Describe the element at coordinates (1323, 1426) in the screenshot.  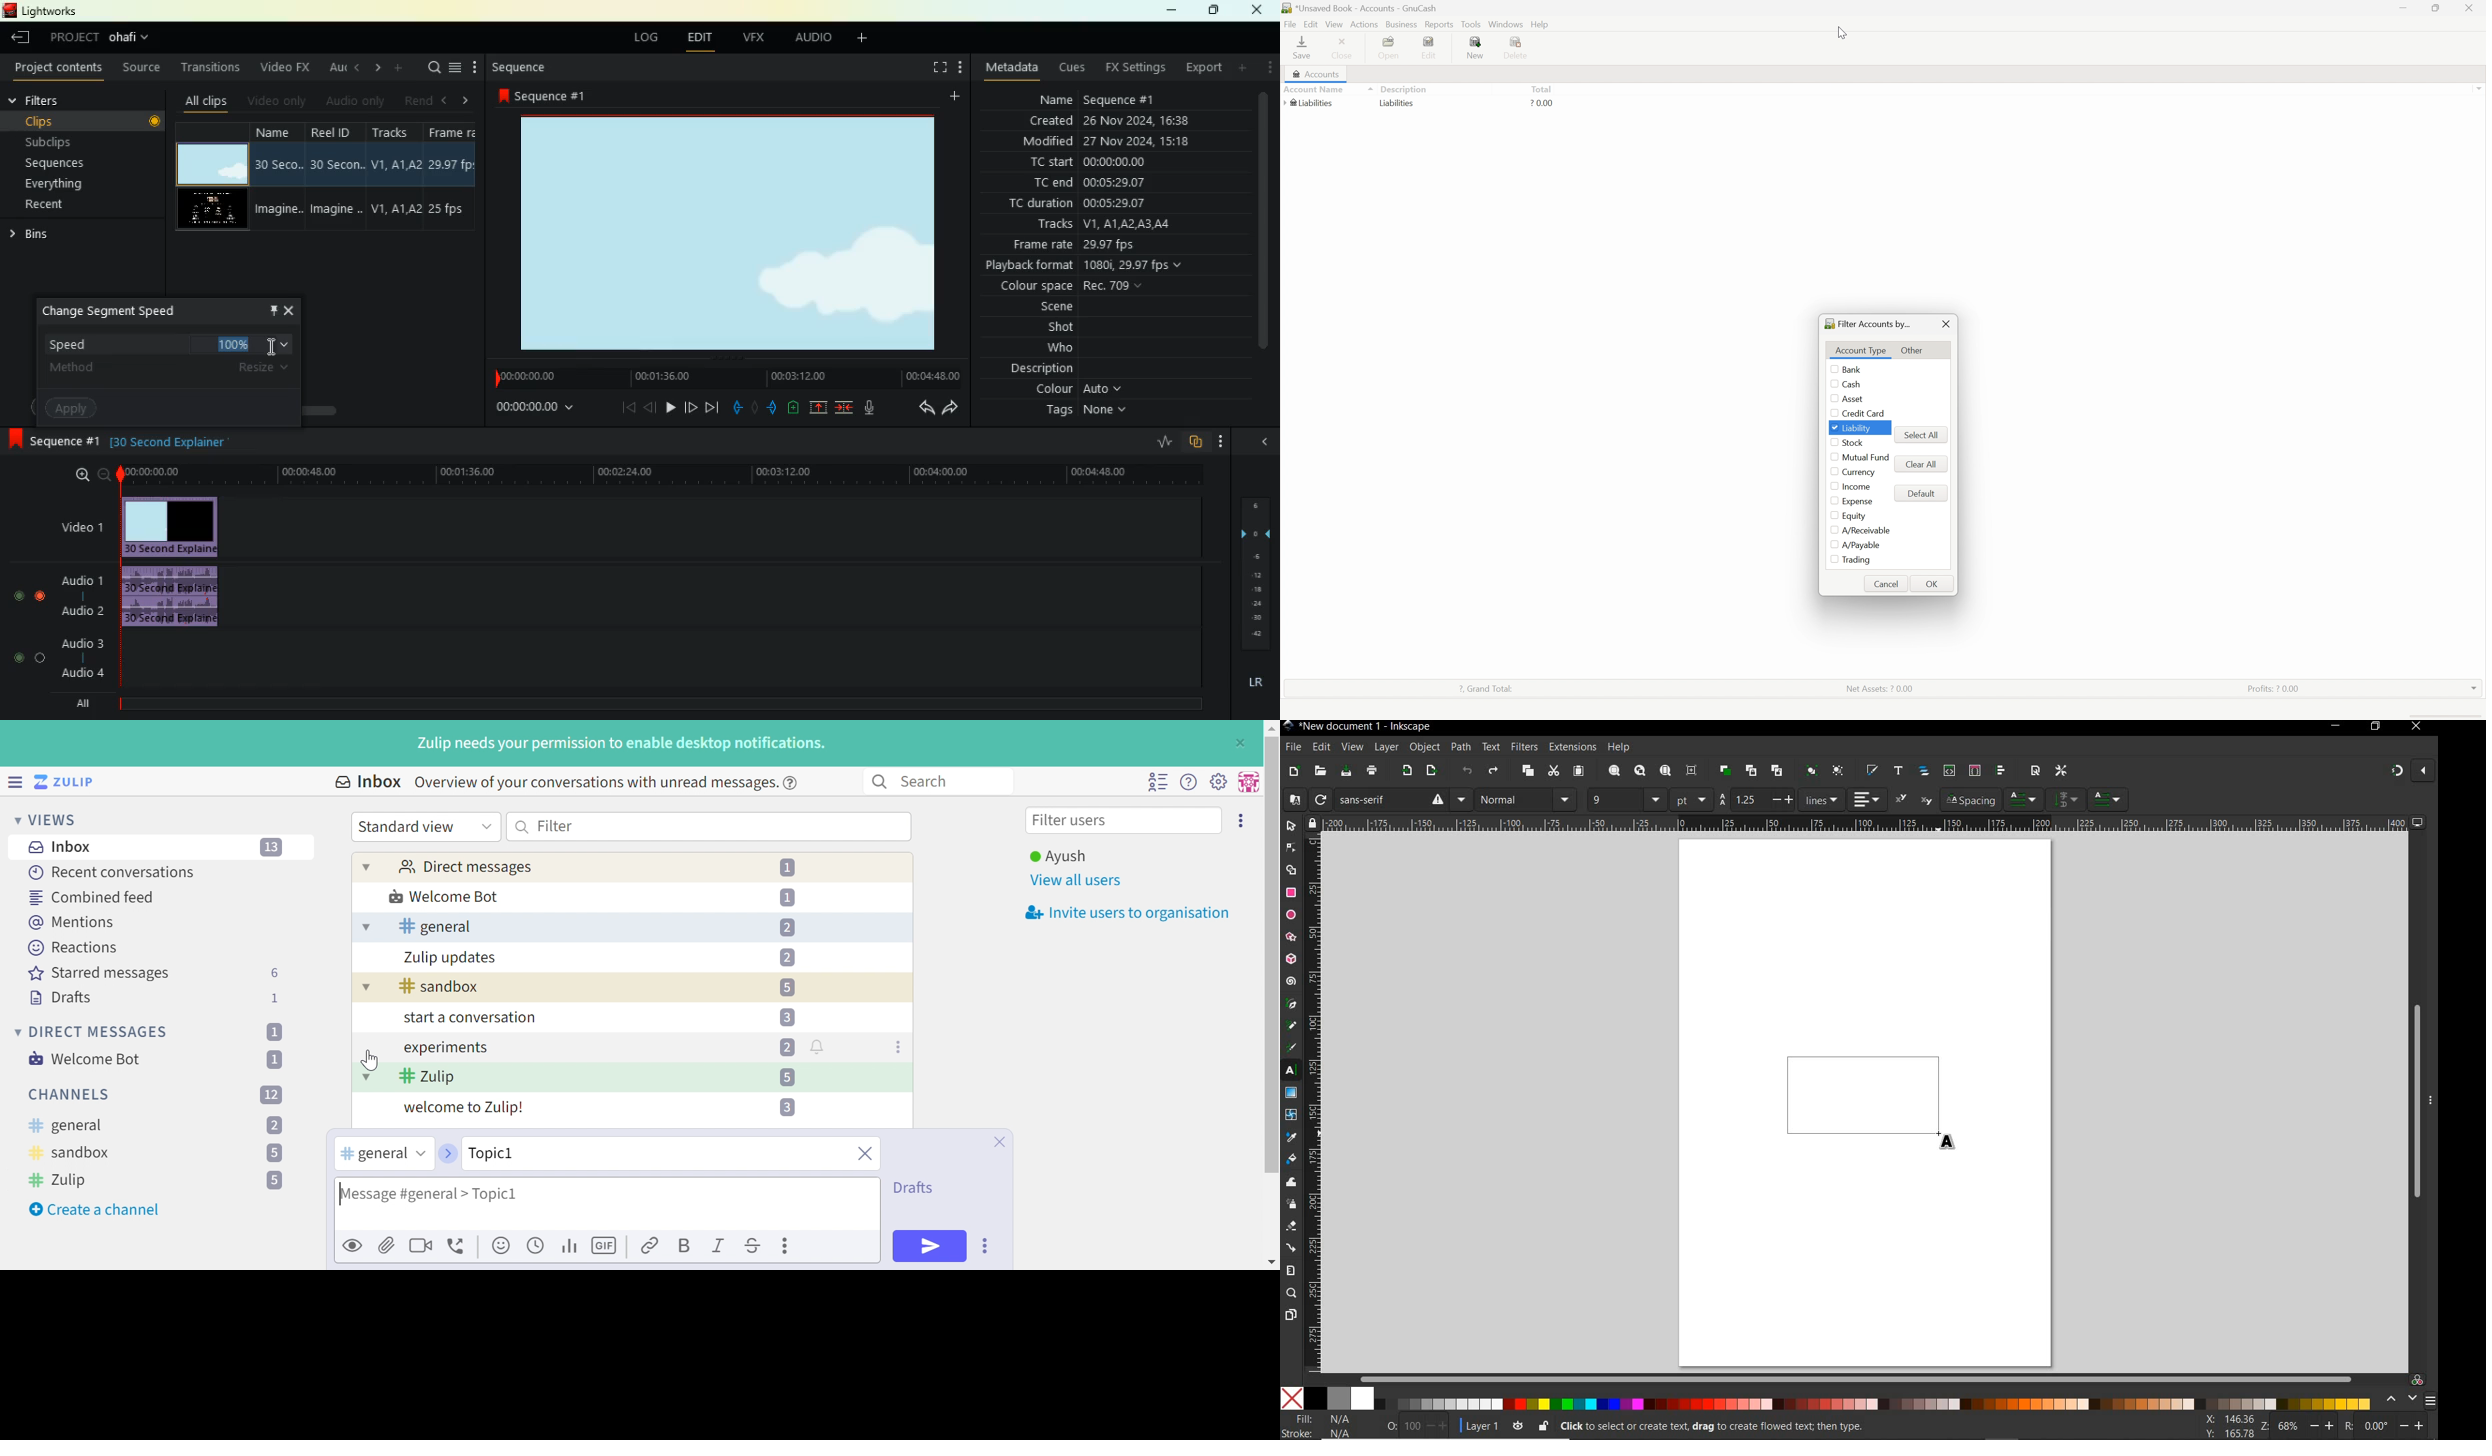
I see `Fill and Stroke` at that location.